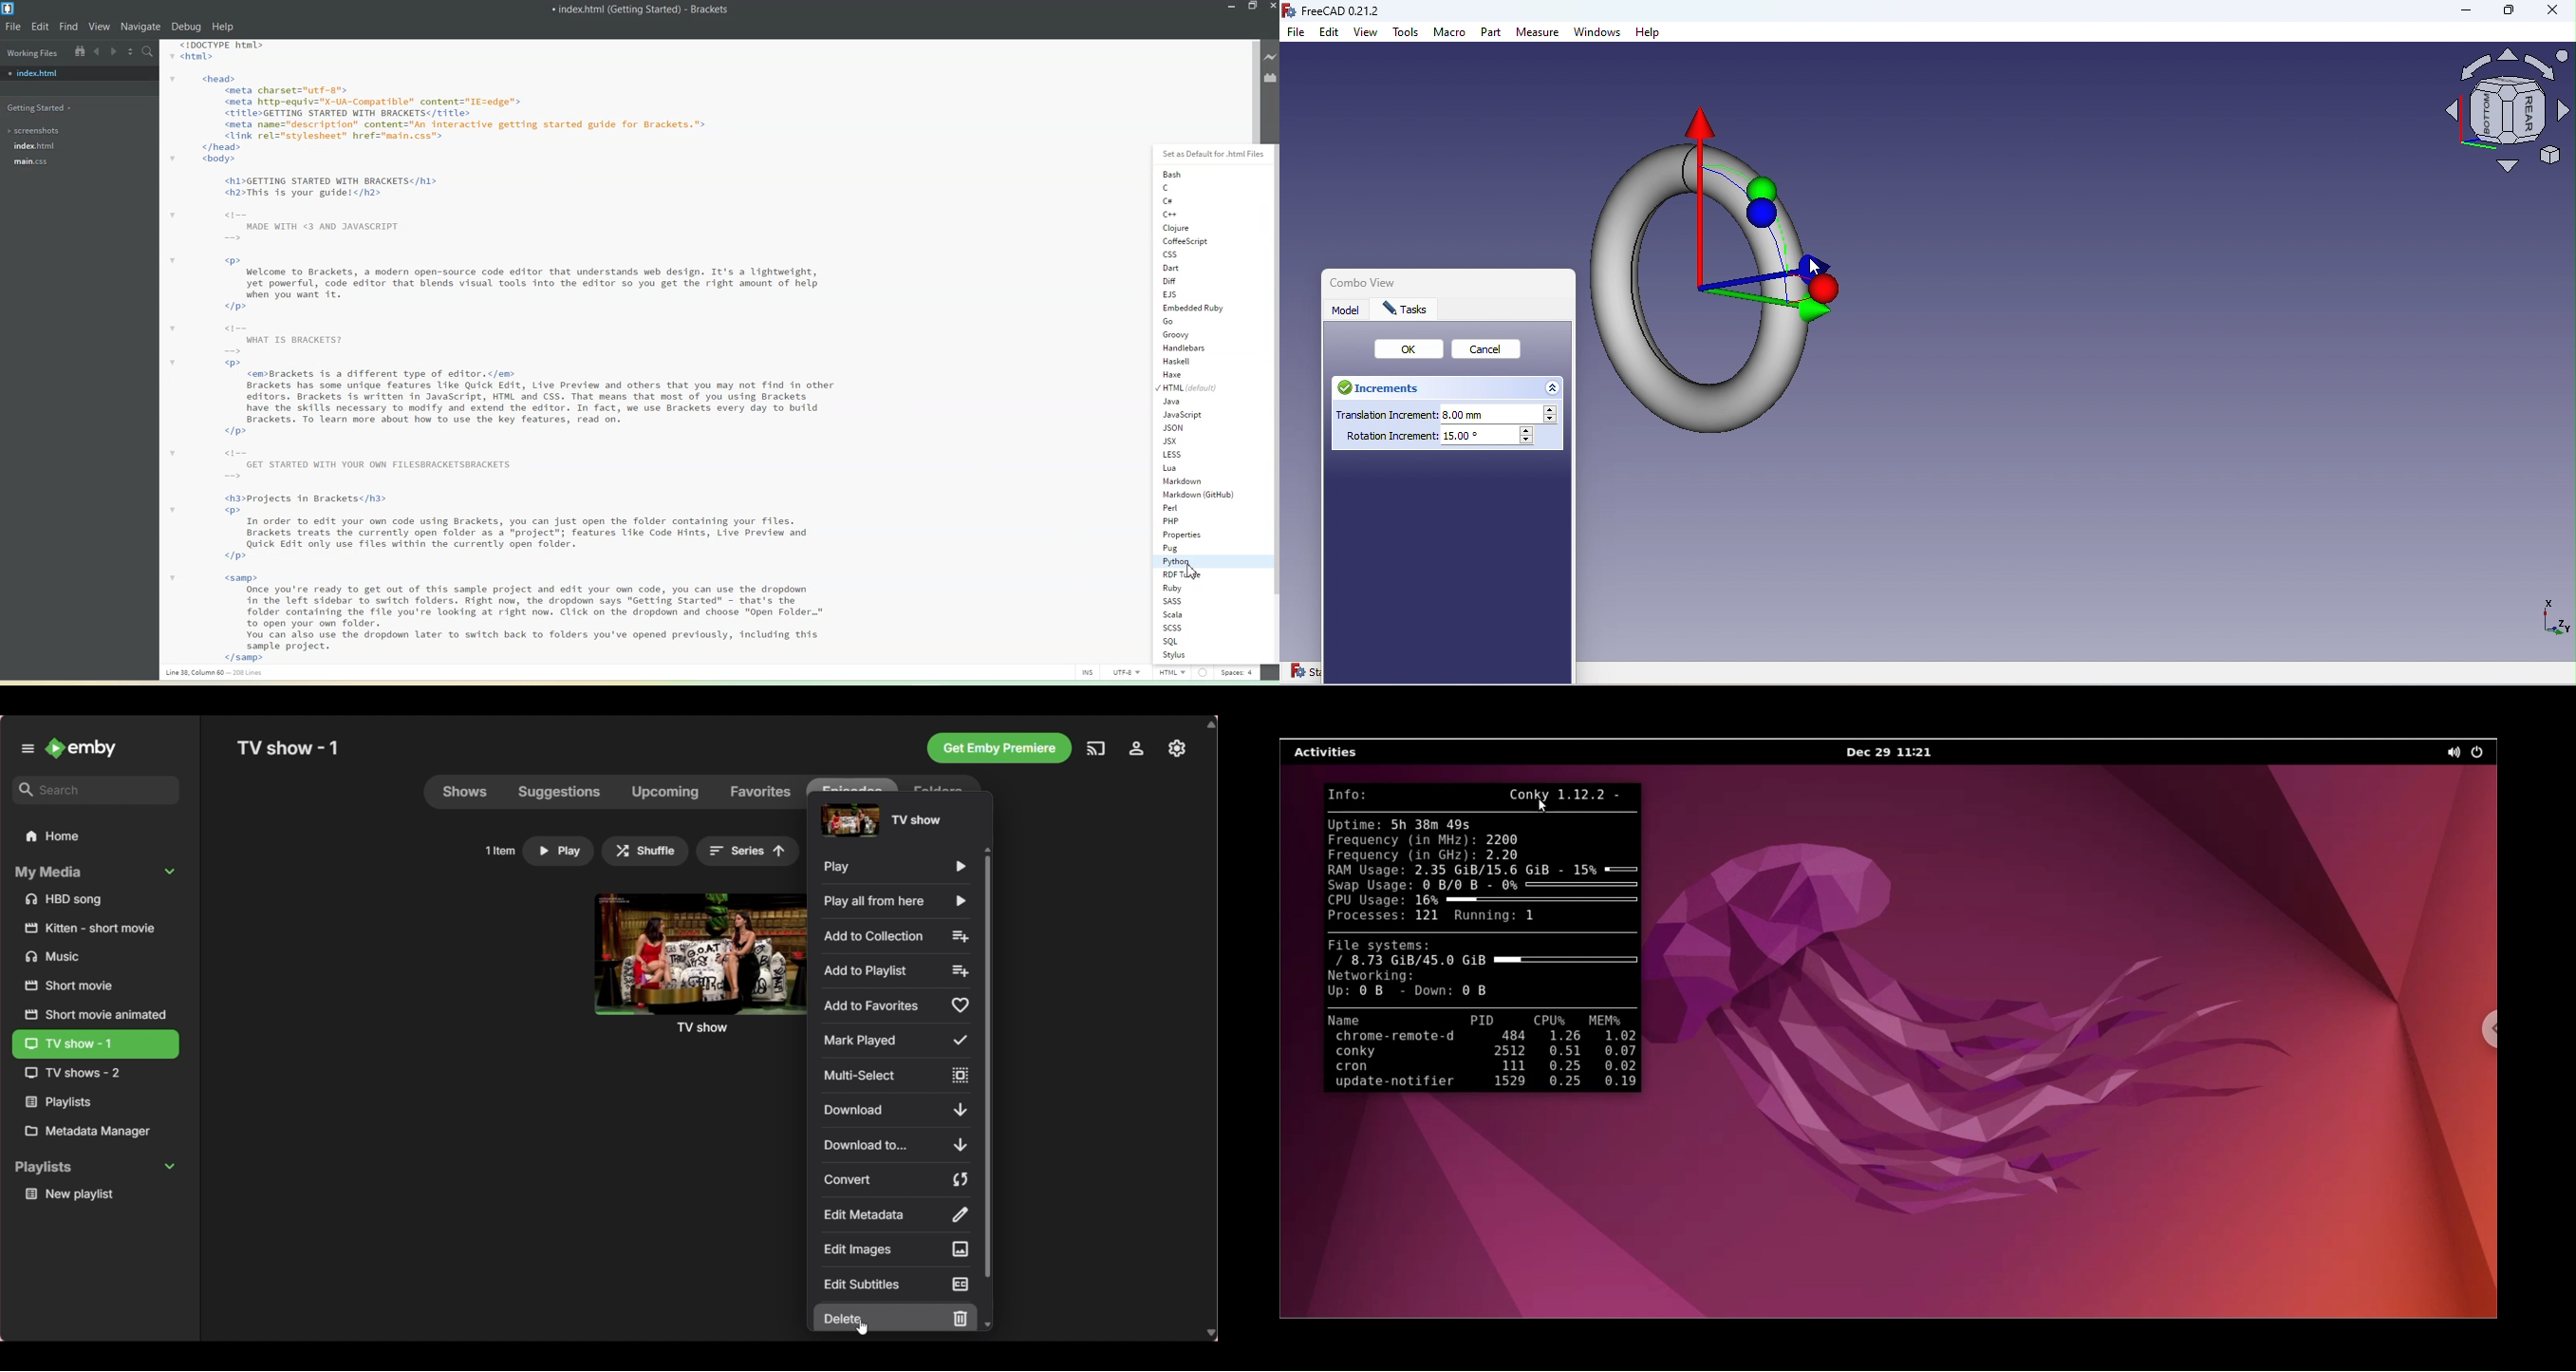  Describe the element at coordinates (41, 26) in the screenshot. I see `Edit` at that location.